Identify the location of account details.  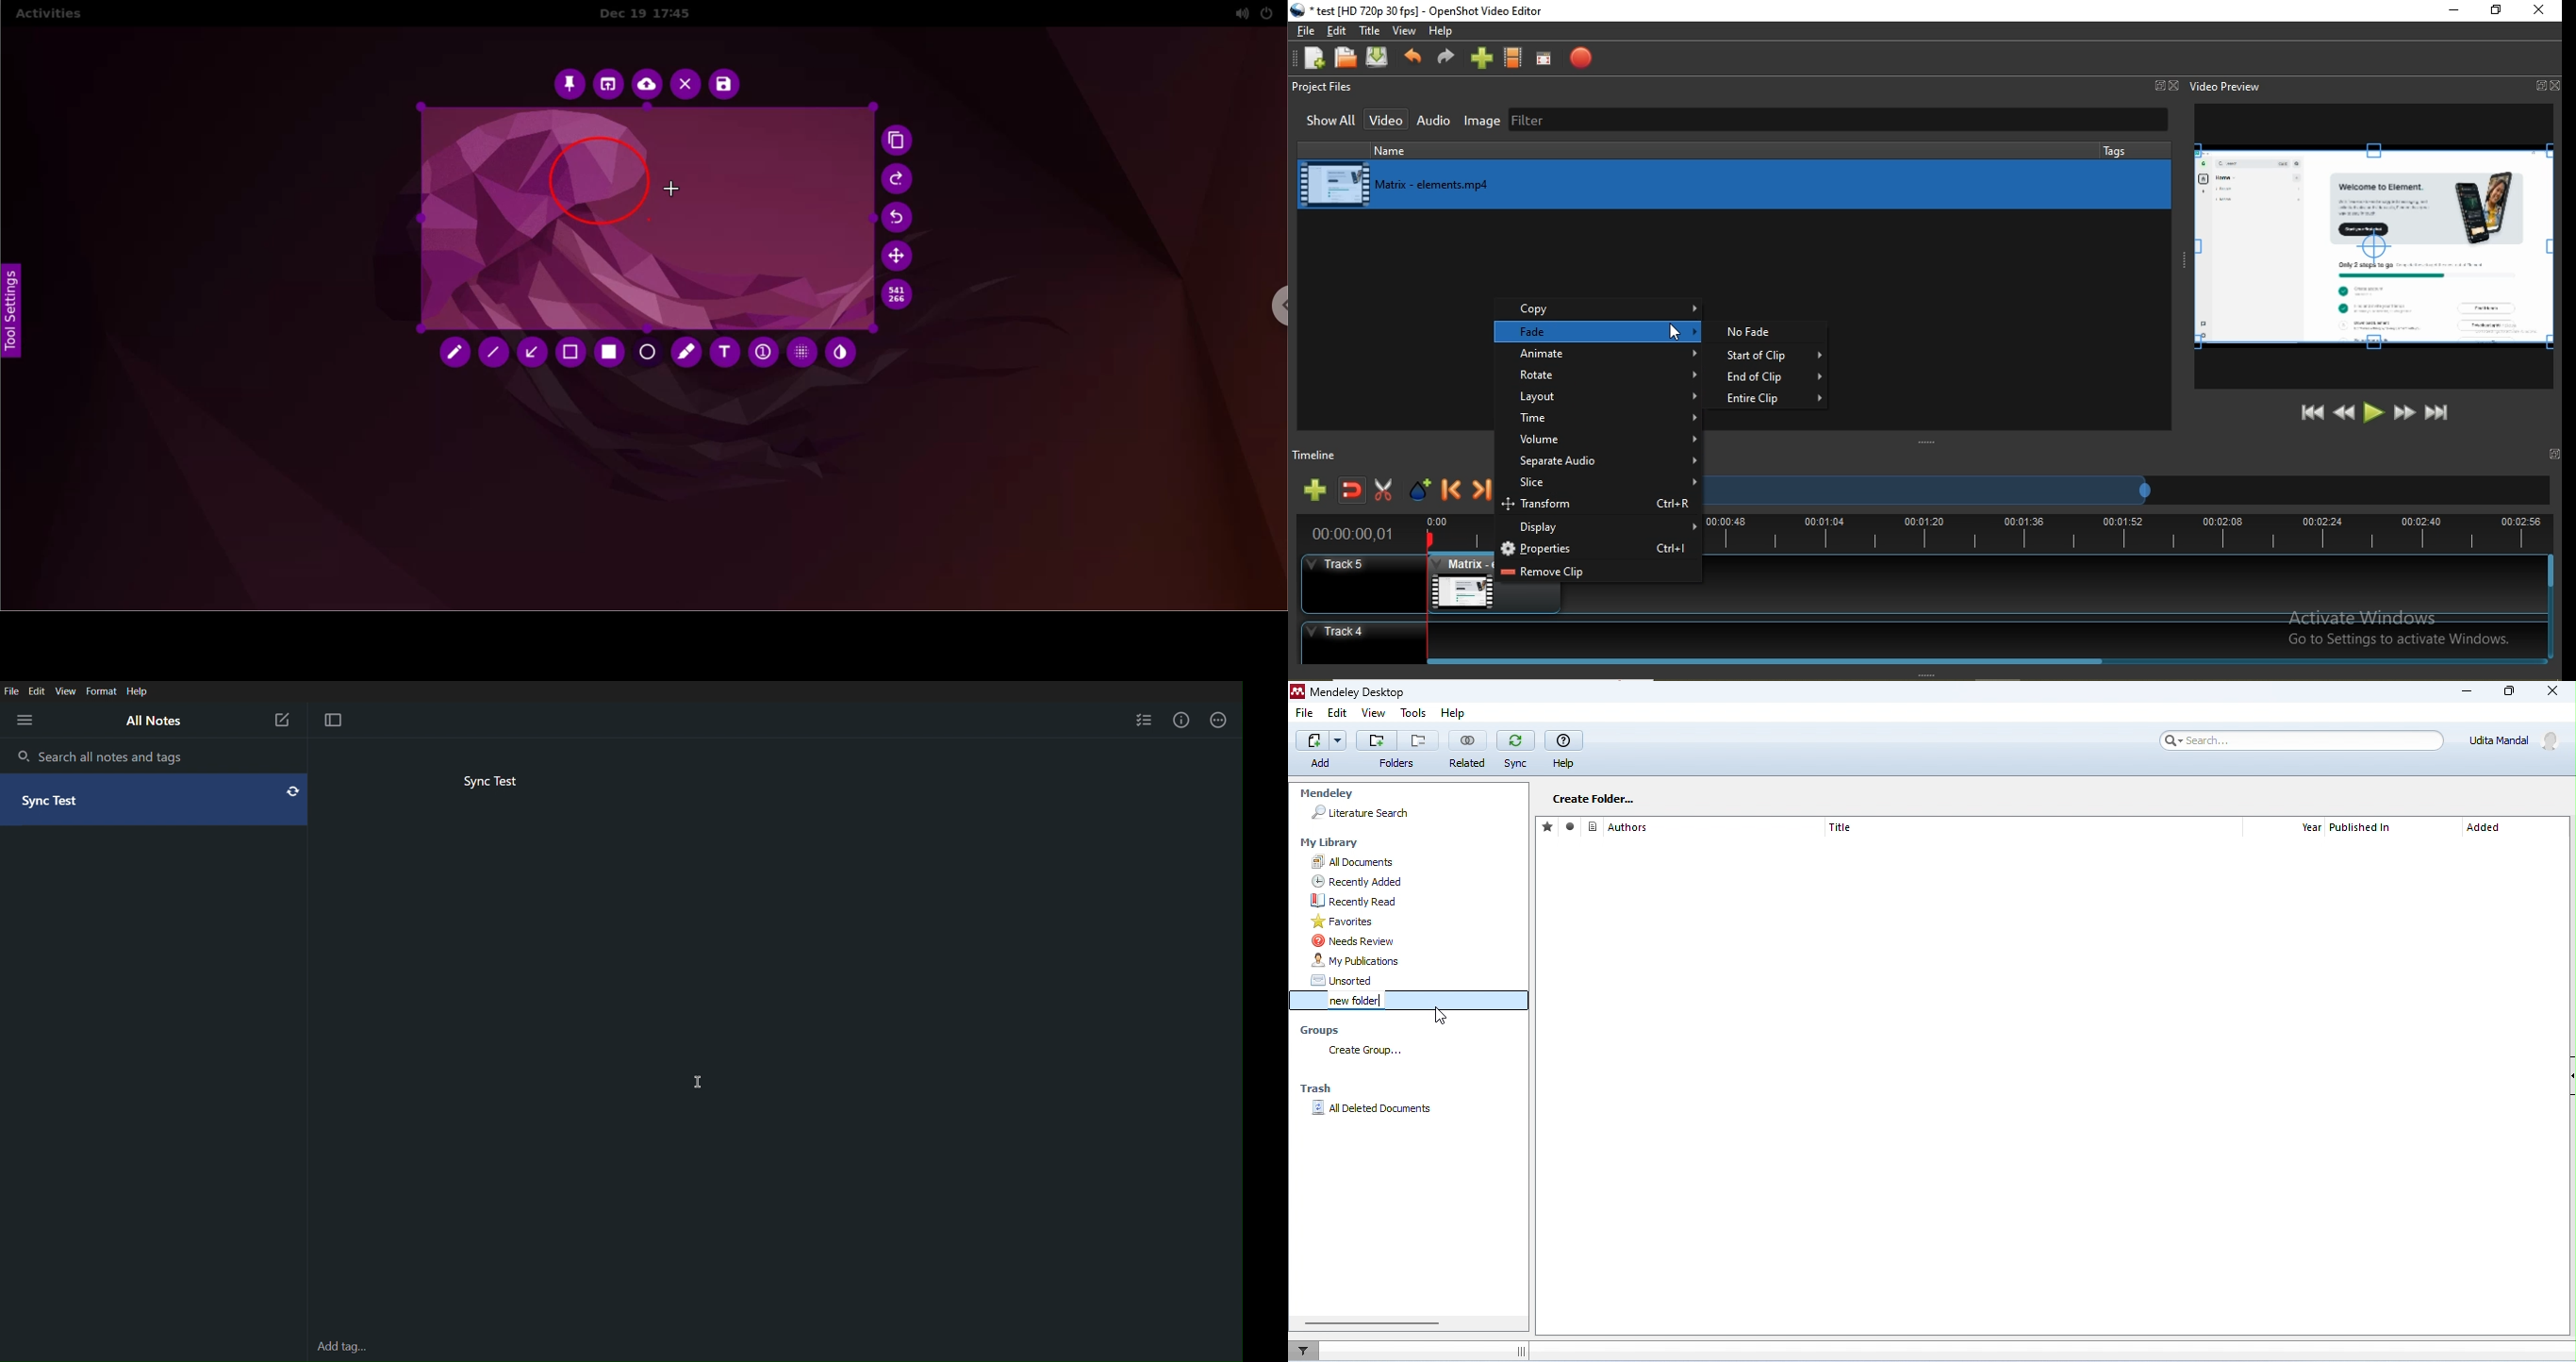
(2518, 740).